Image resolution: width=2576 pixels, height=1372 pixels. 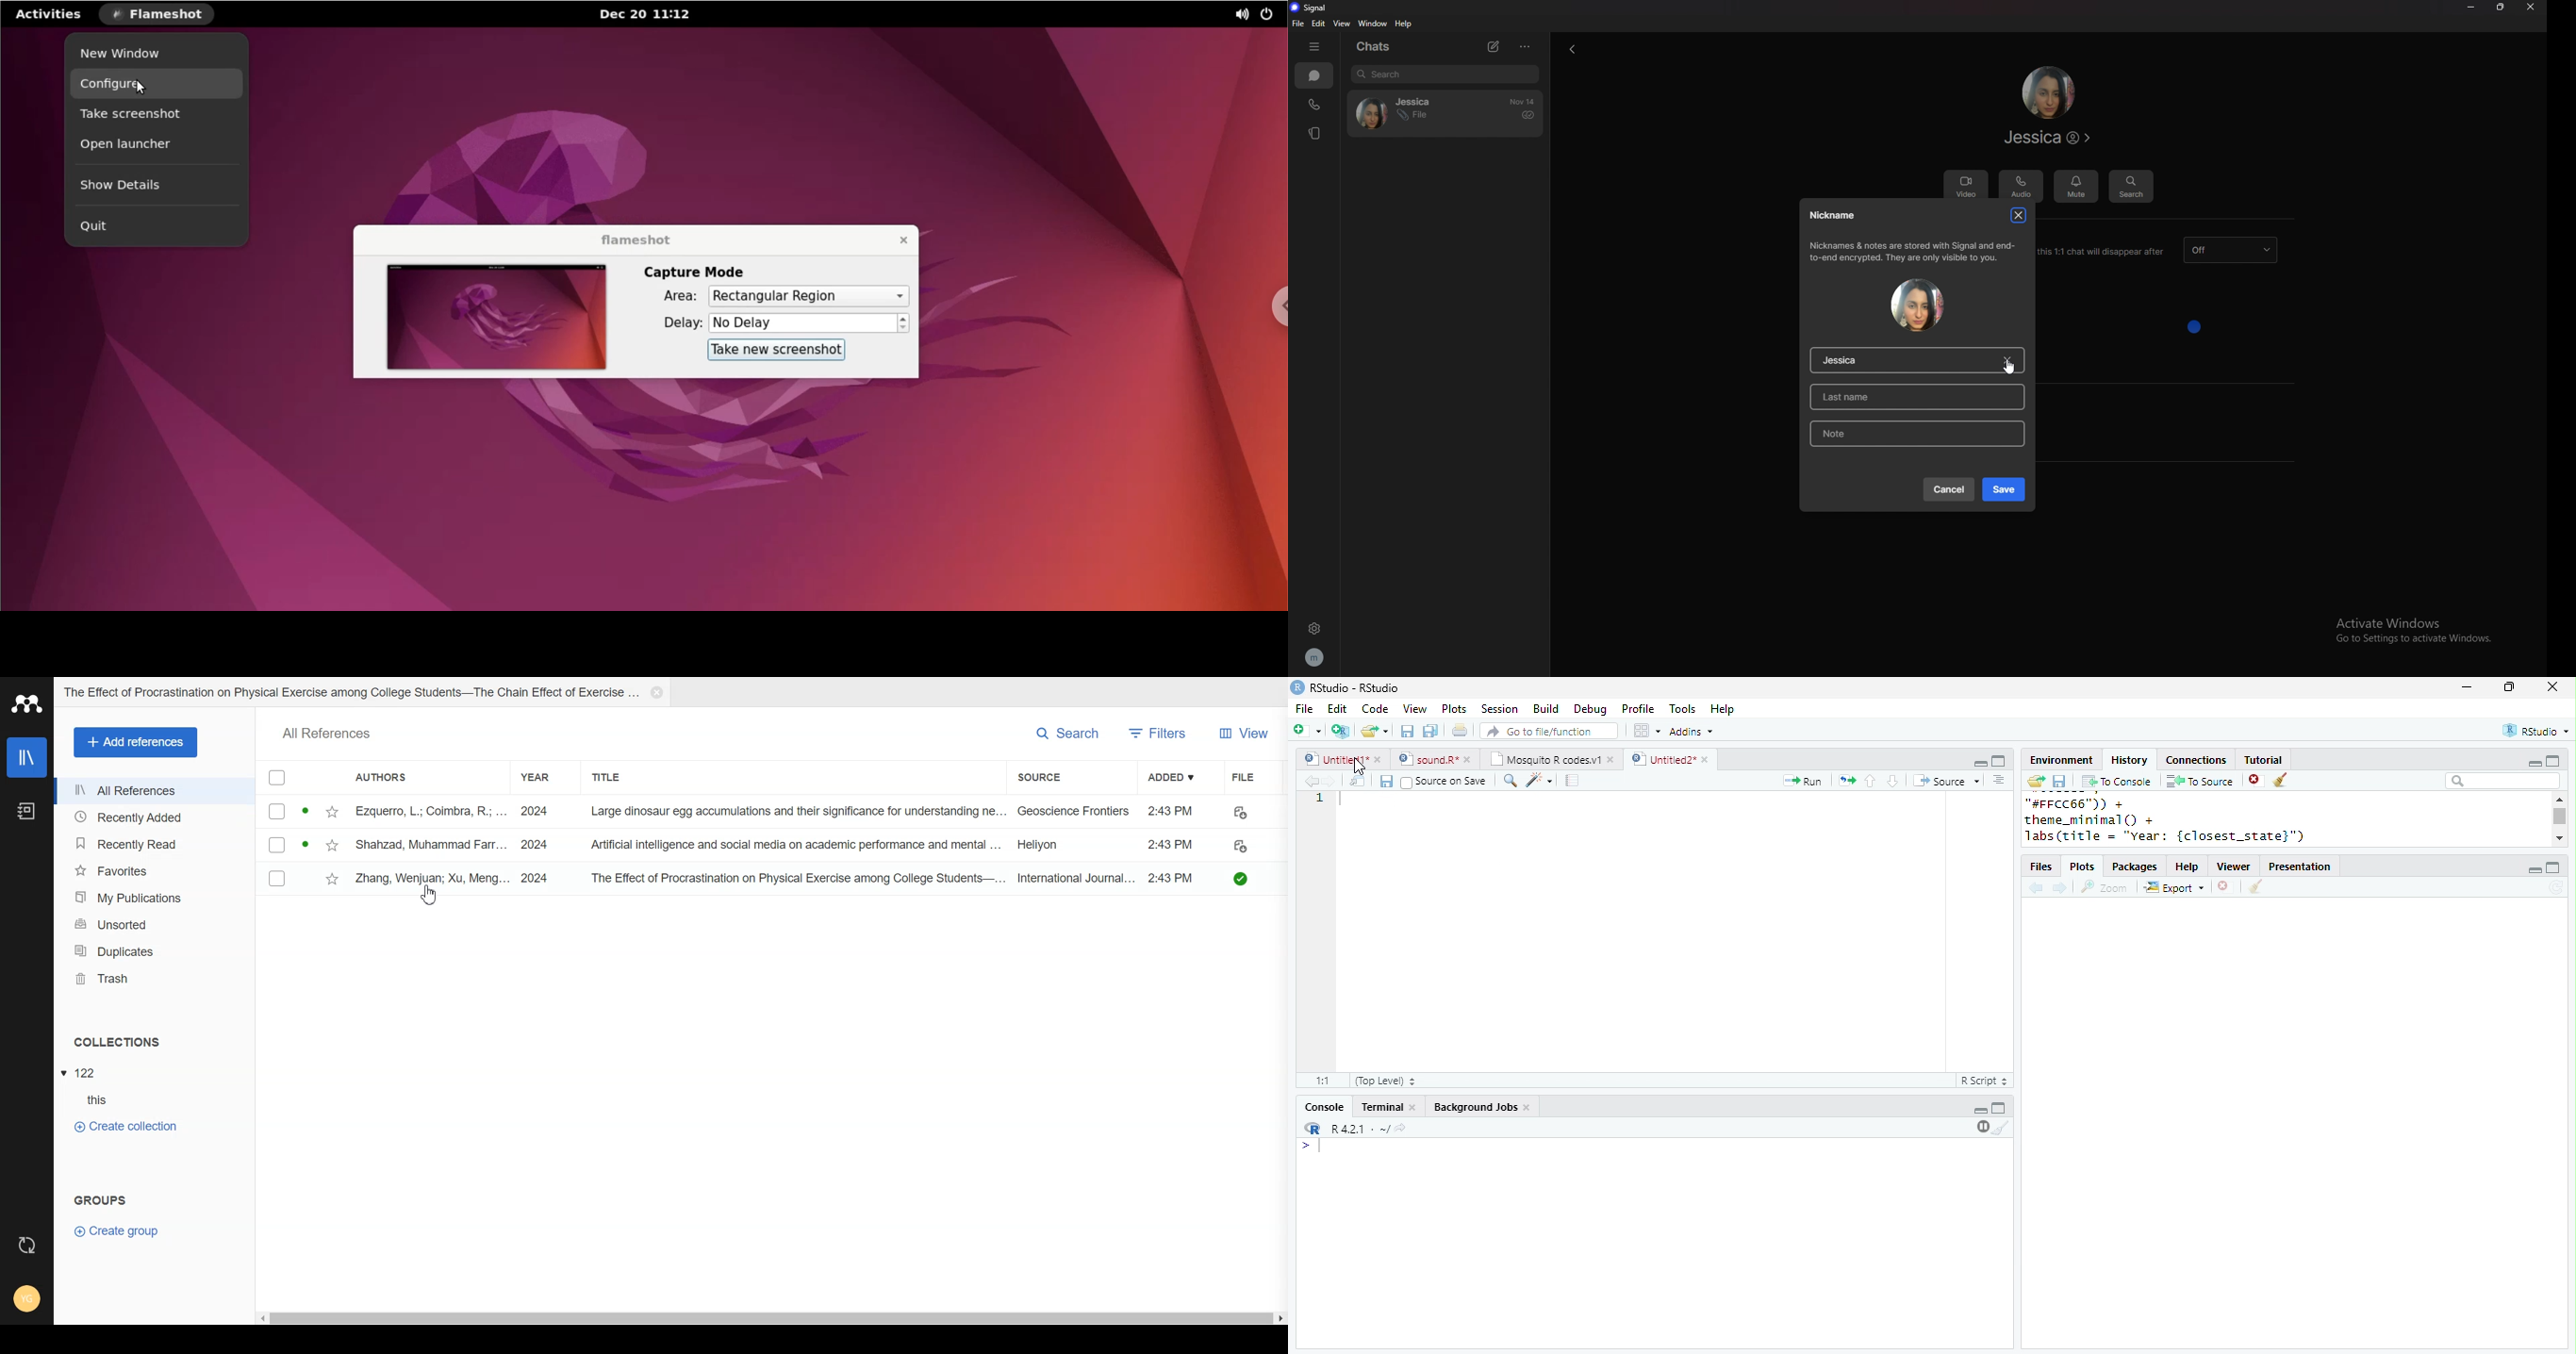 What do you see at coordinates (1323, 1108) in the screenshot?
I see `console` at bounding box center [1323, 1108].